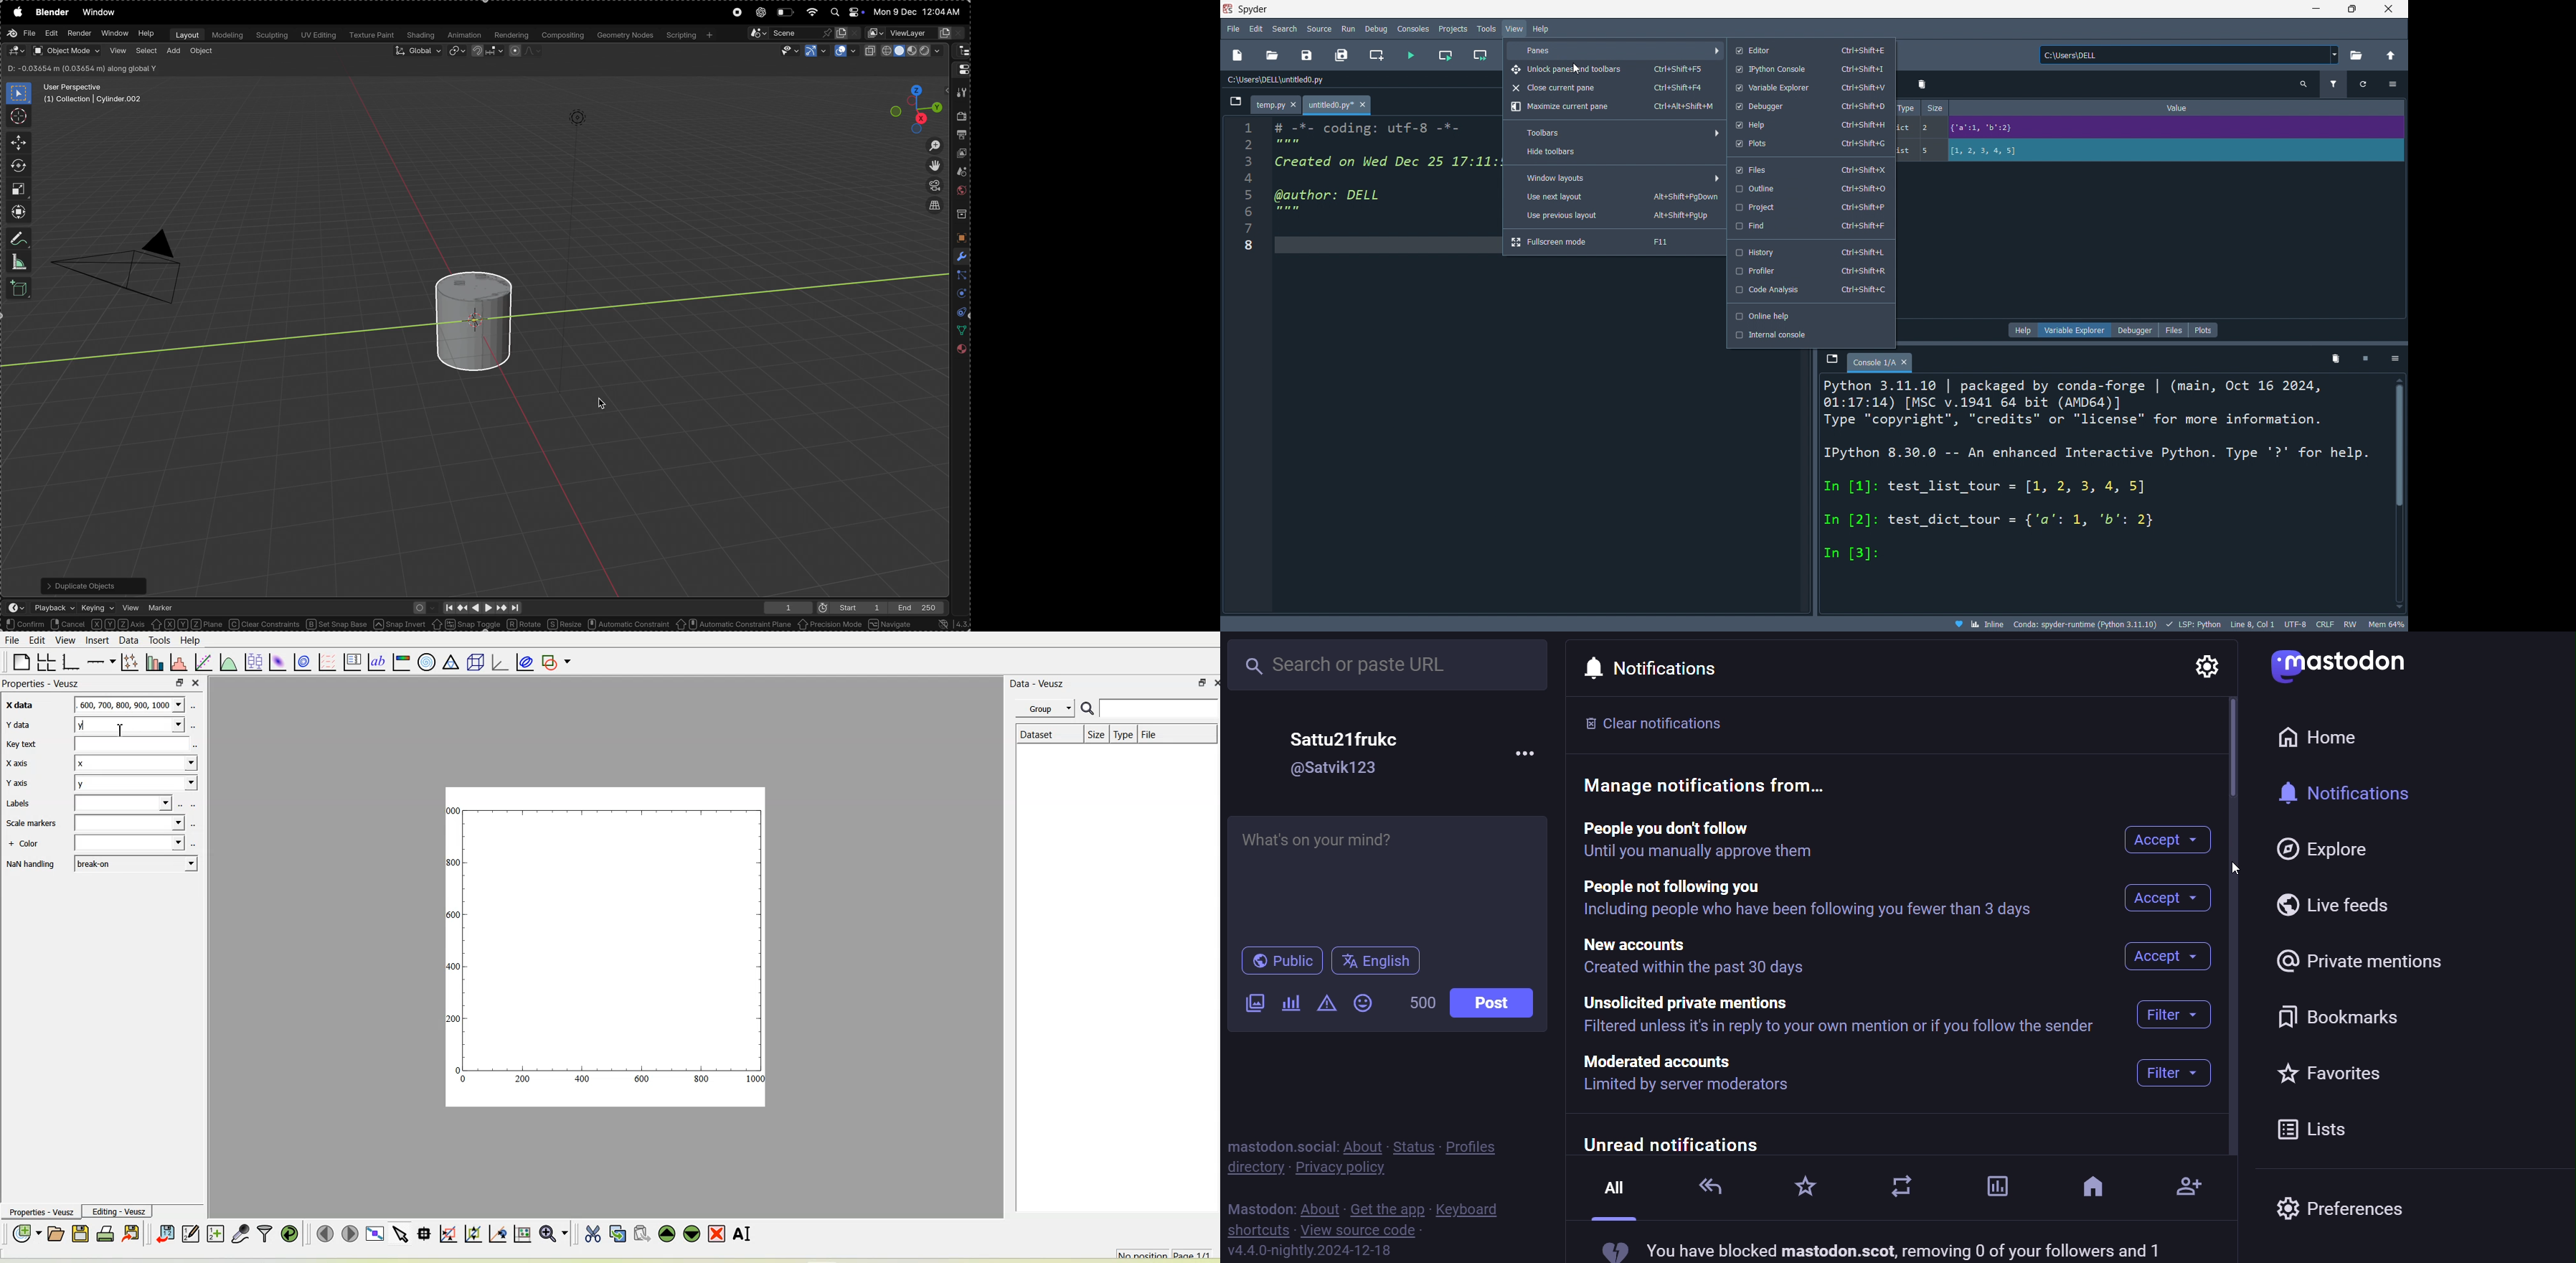 This screenshot has width=2576, height=1288. I want to click on C:\Users\DELL\untitled0.py, so click(1291, 80).